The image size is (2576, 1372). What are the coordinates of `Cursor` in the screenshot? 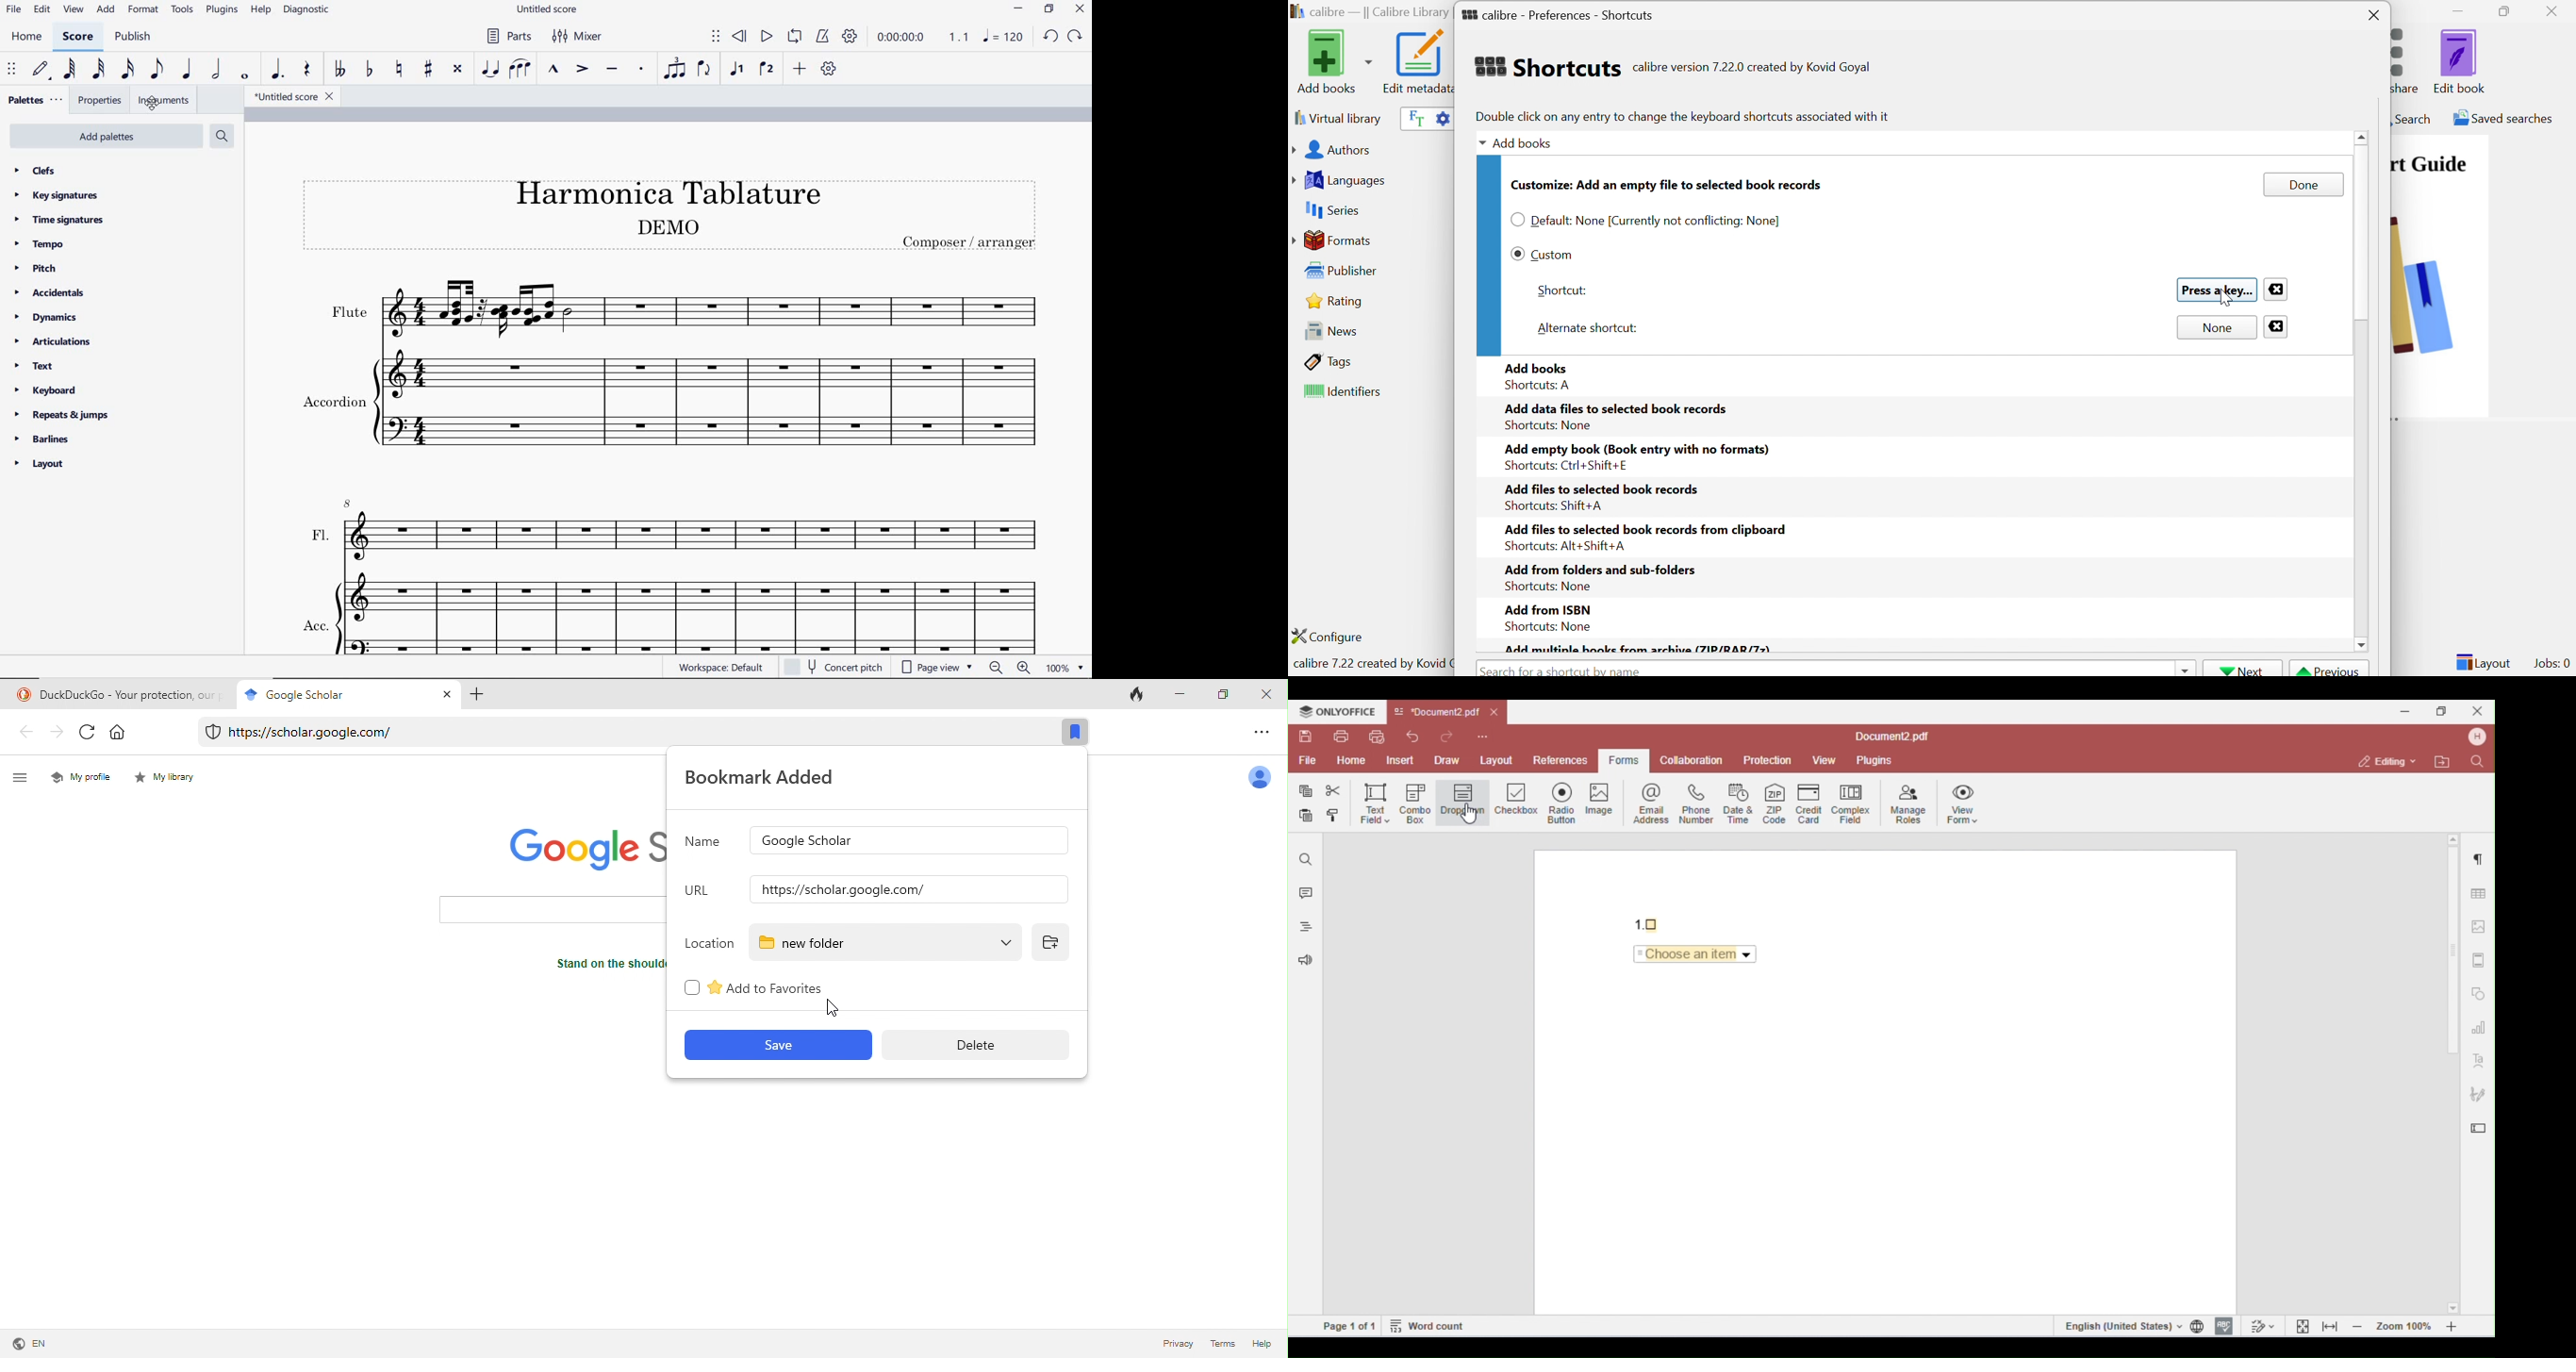 It's located at (2221, 297).